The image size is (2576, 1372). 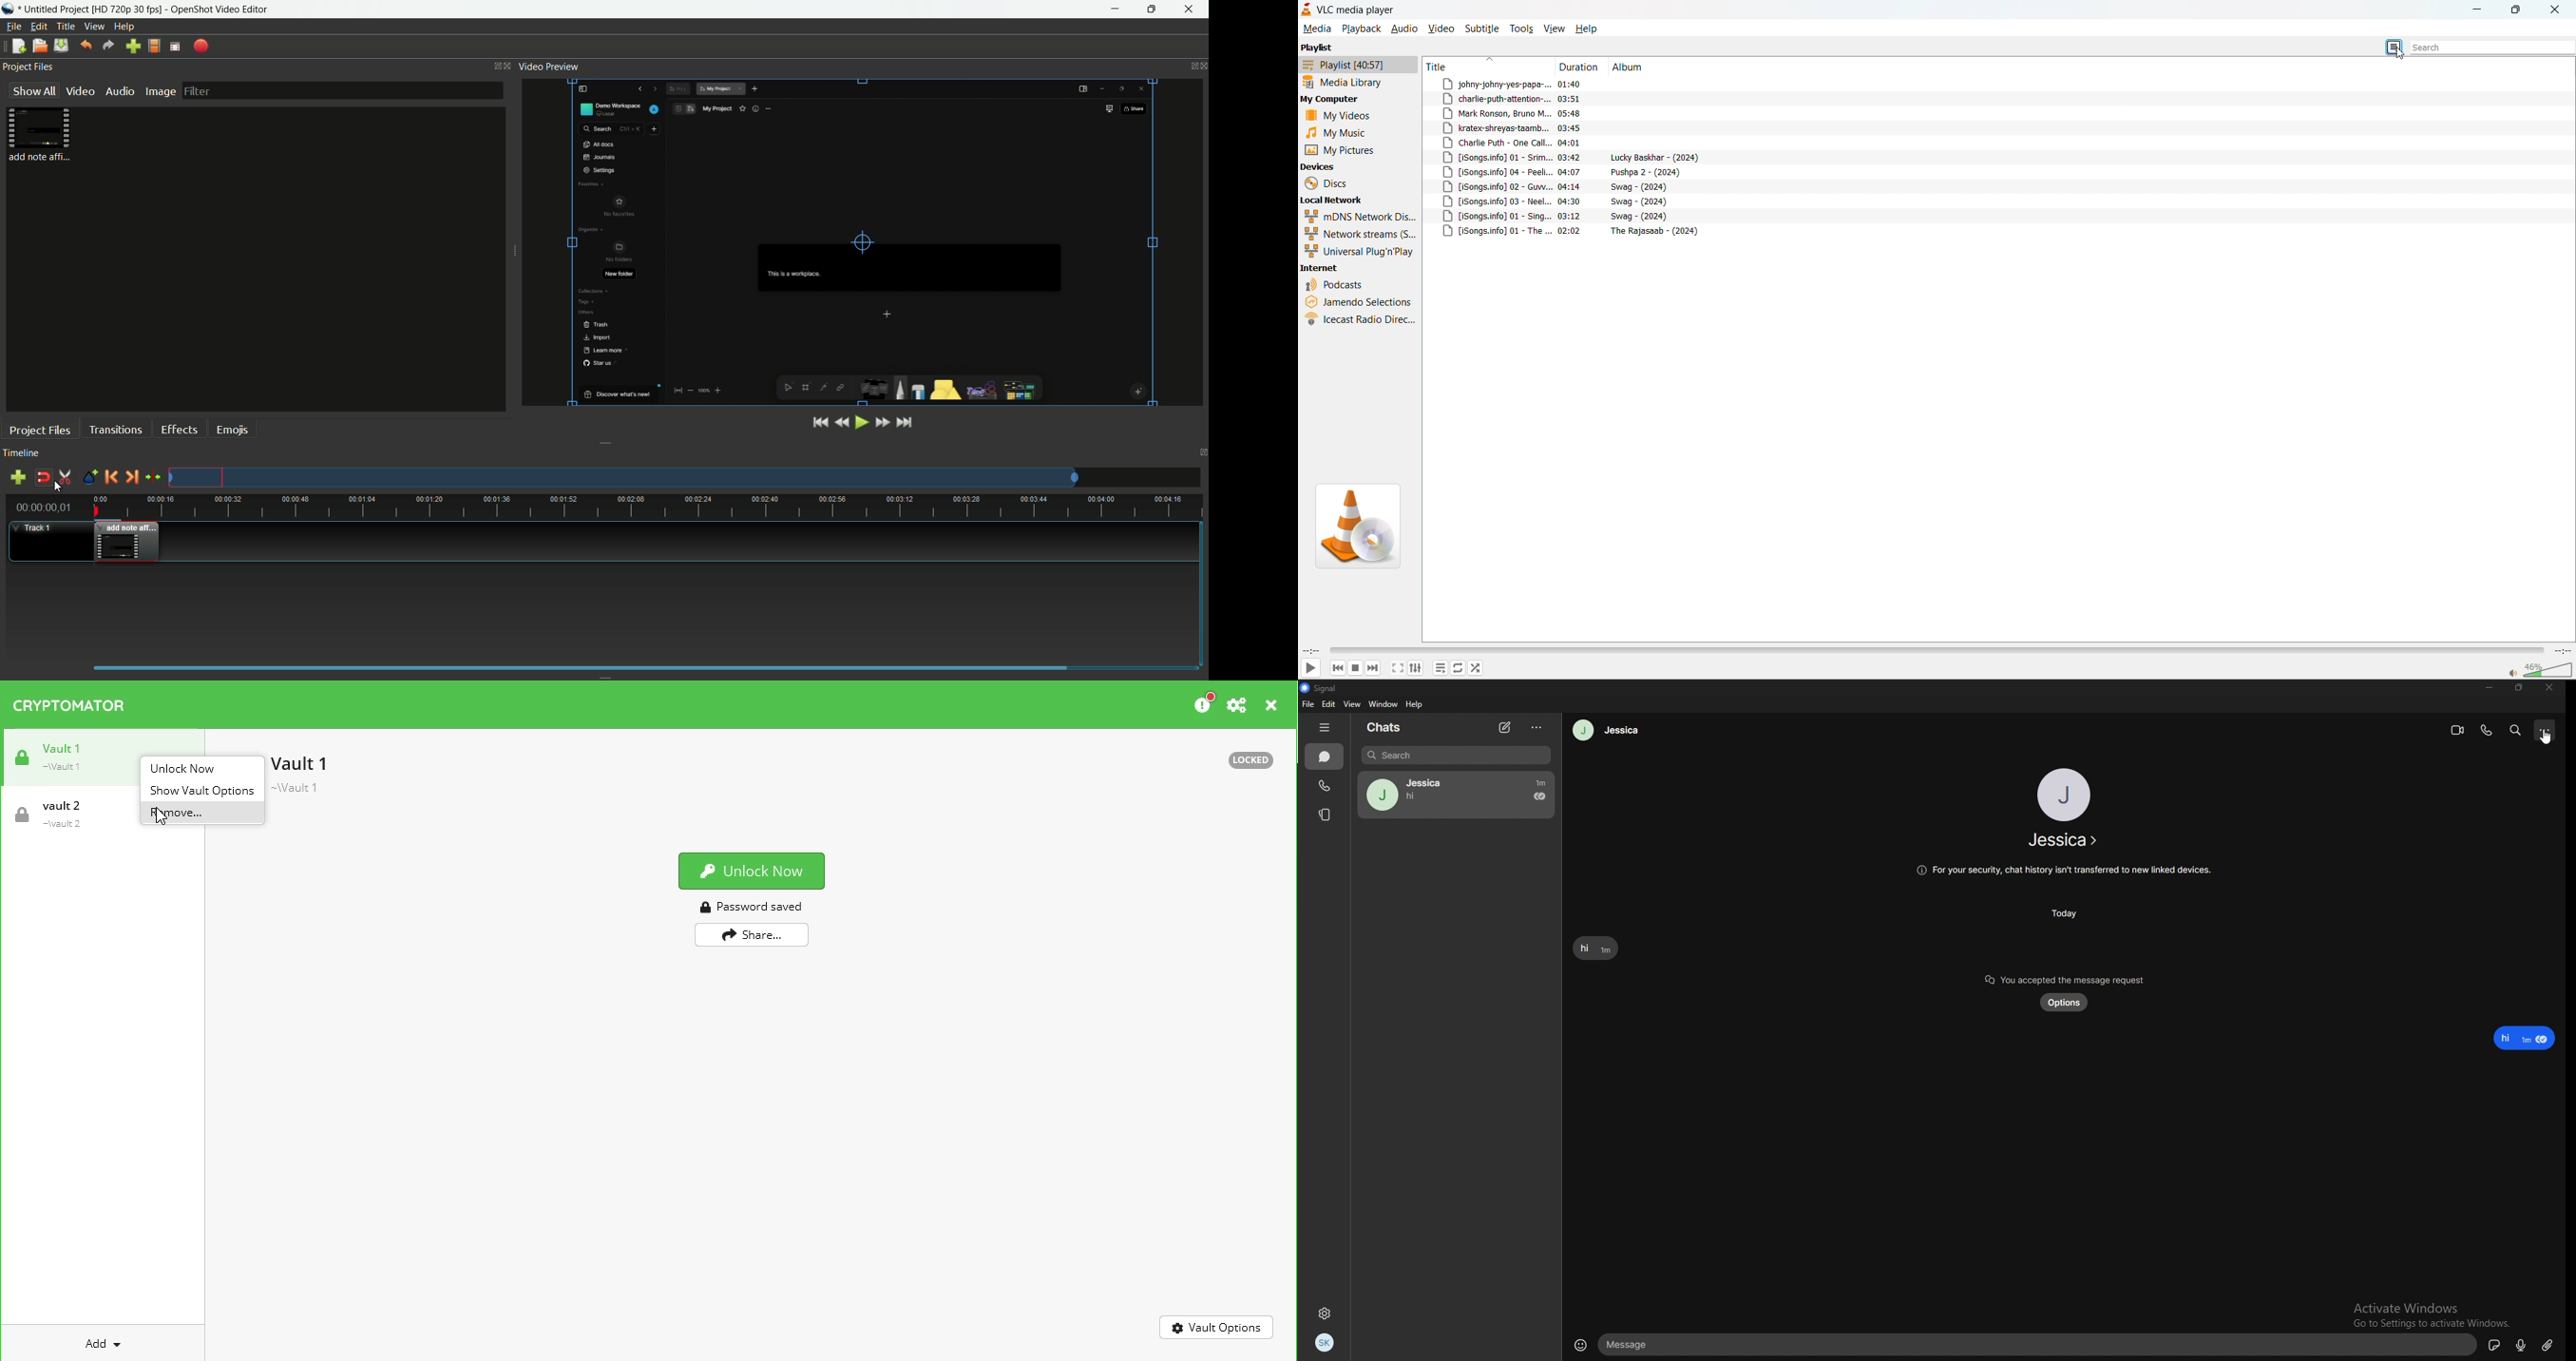 I want to click on Stories, so click(x=1326, y=814).